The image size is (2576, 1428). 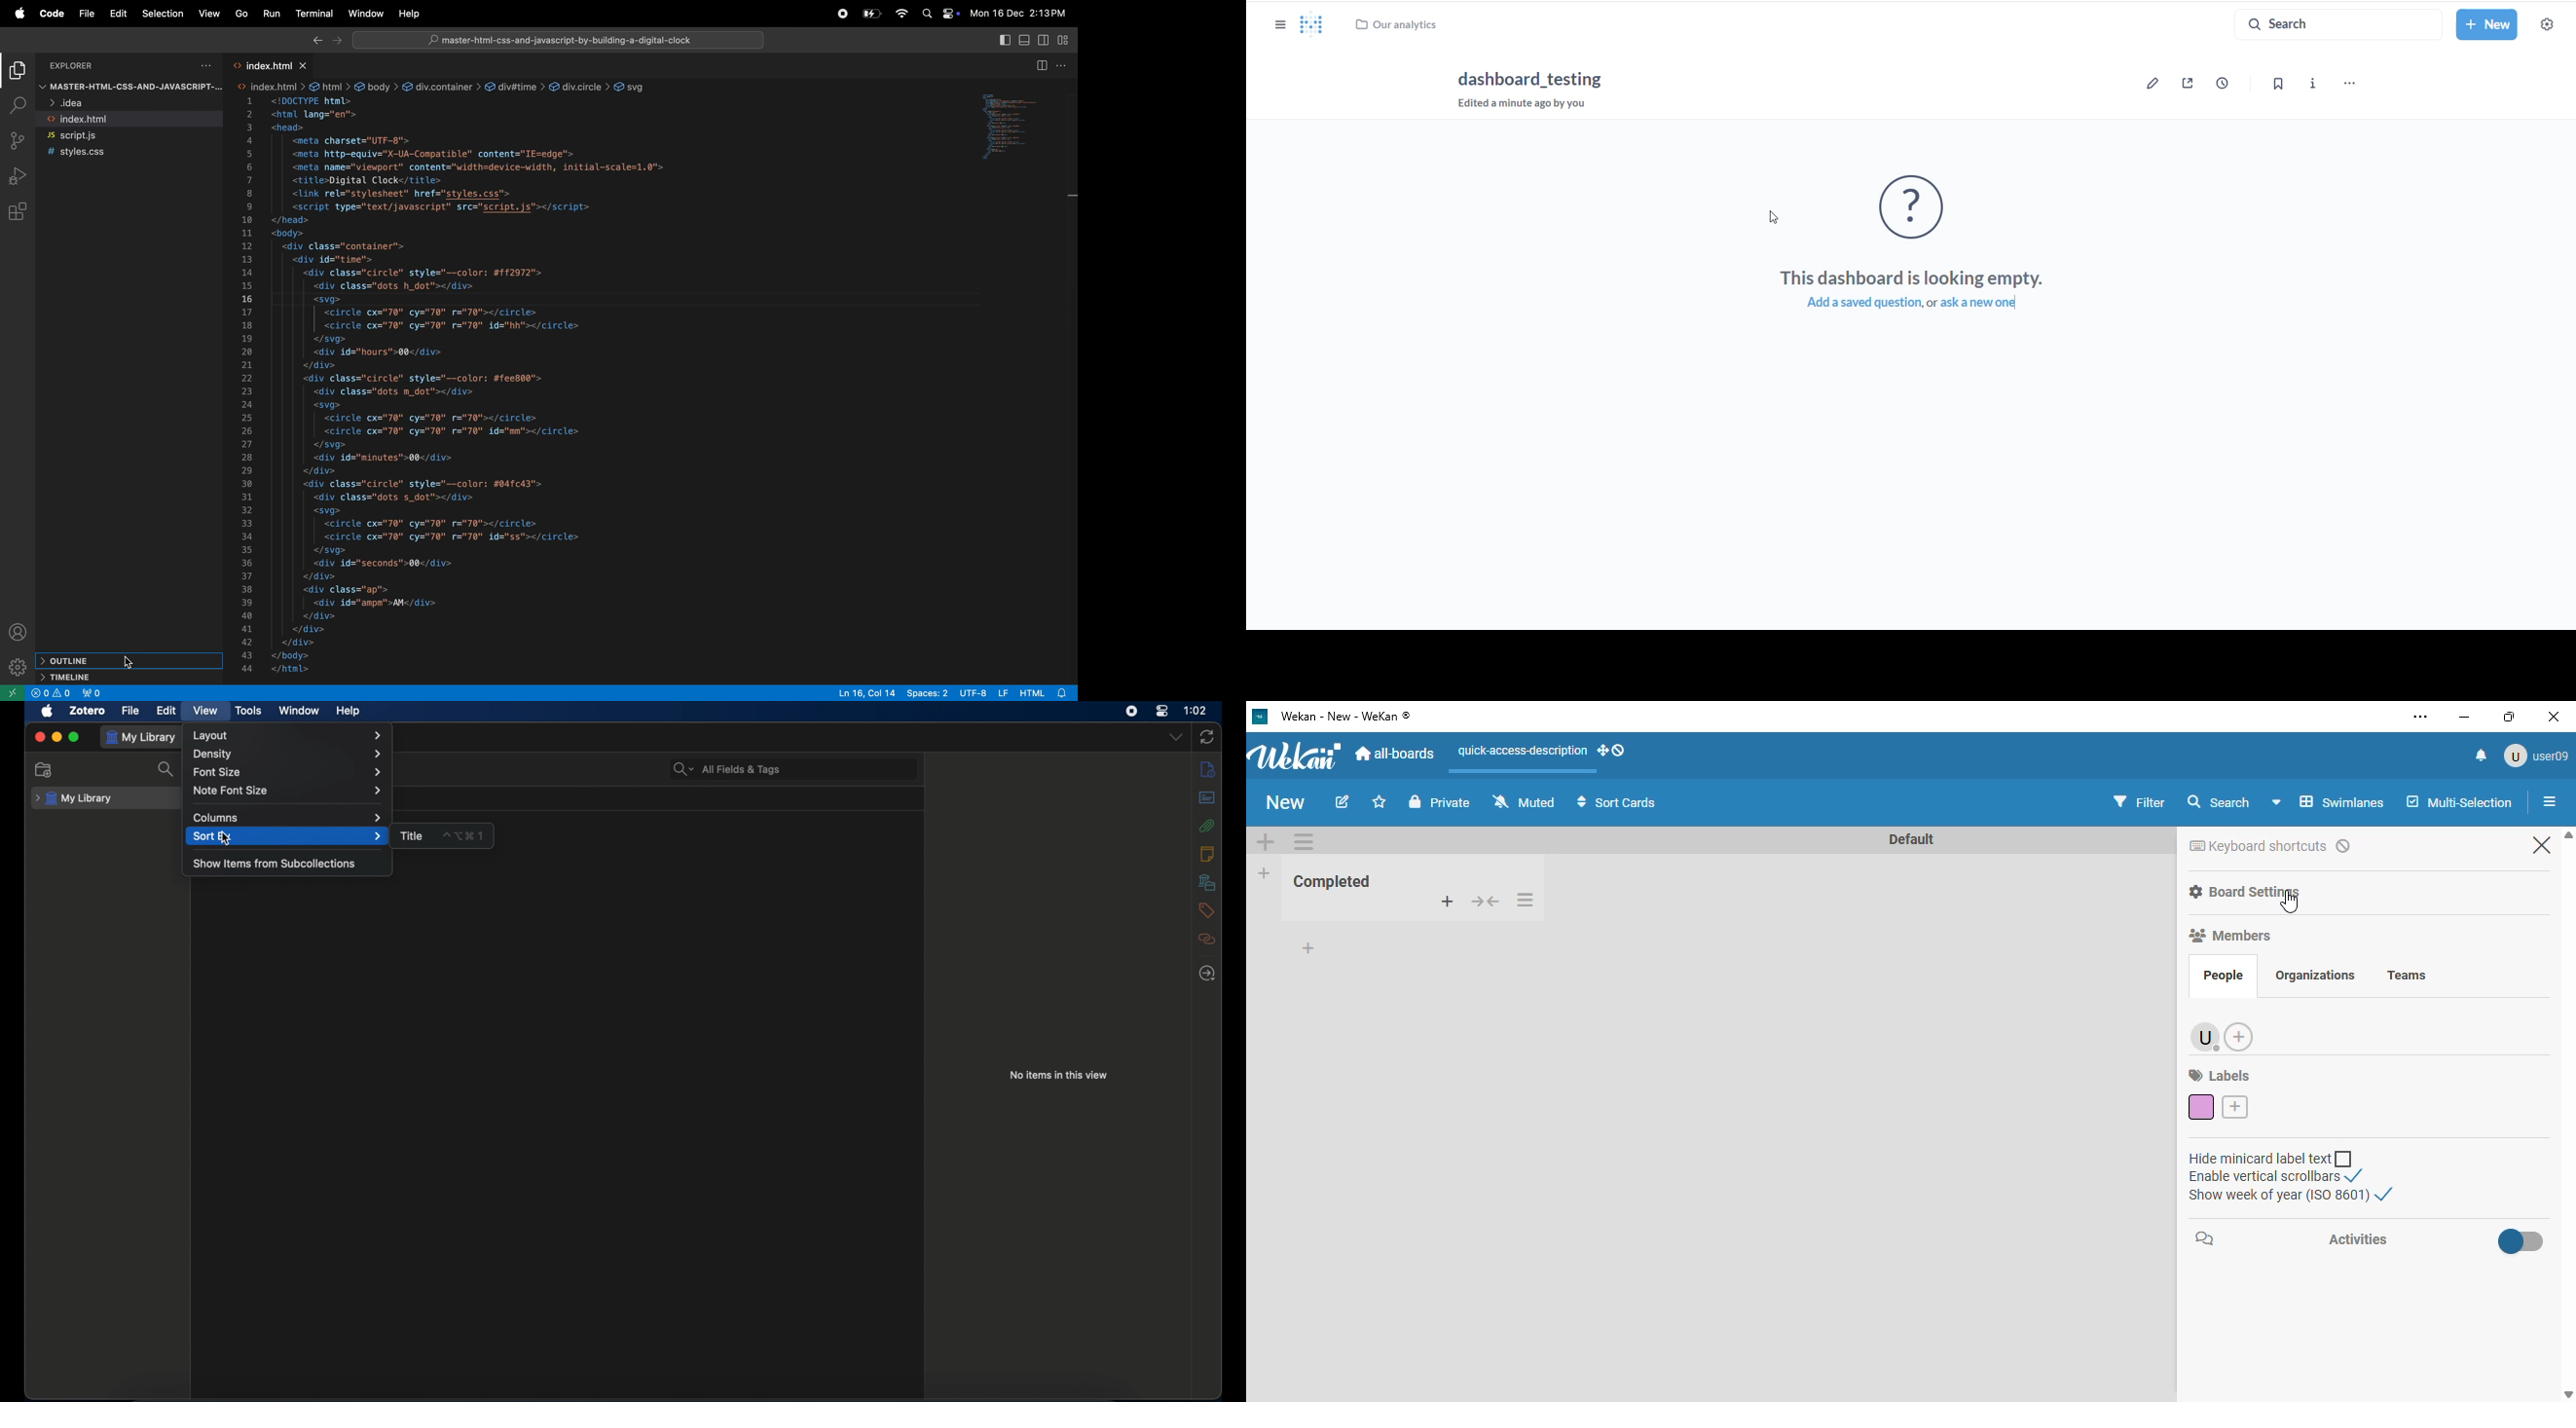 What do you see at coordinates (126, 135) in the screenshot?
I see `script.js` at bounding box center [126, 135].